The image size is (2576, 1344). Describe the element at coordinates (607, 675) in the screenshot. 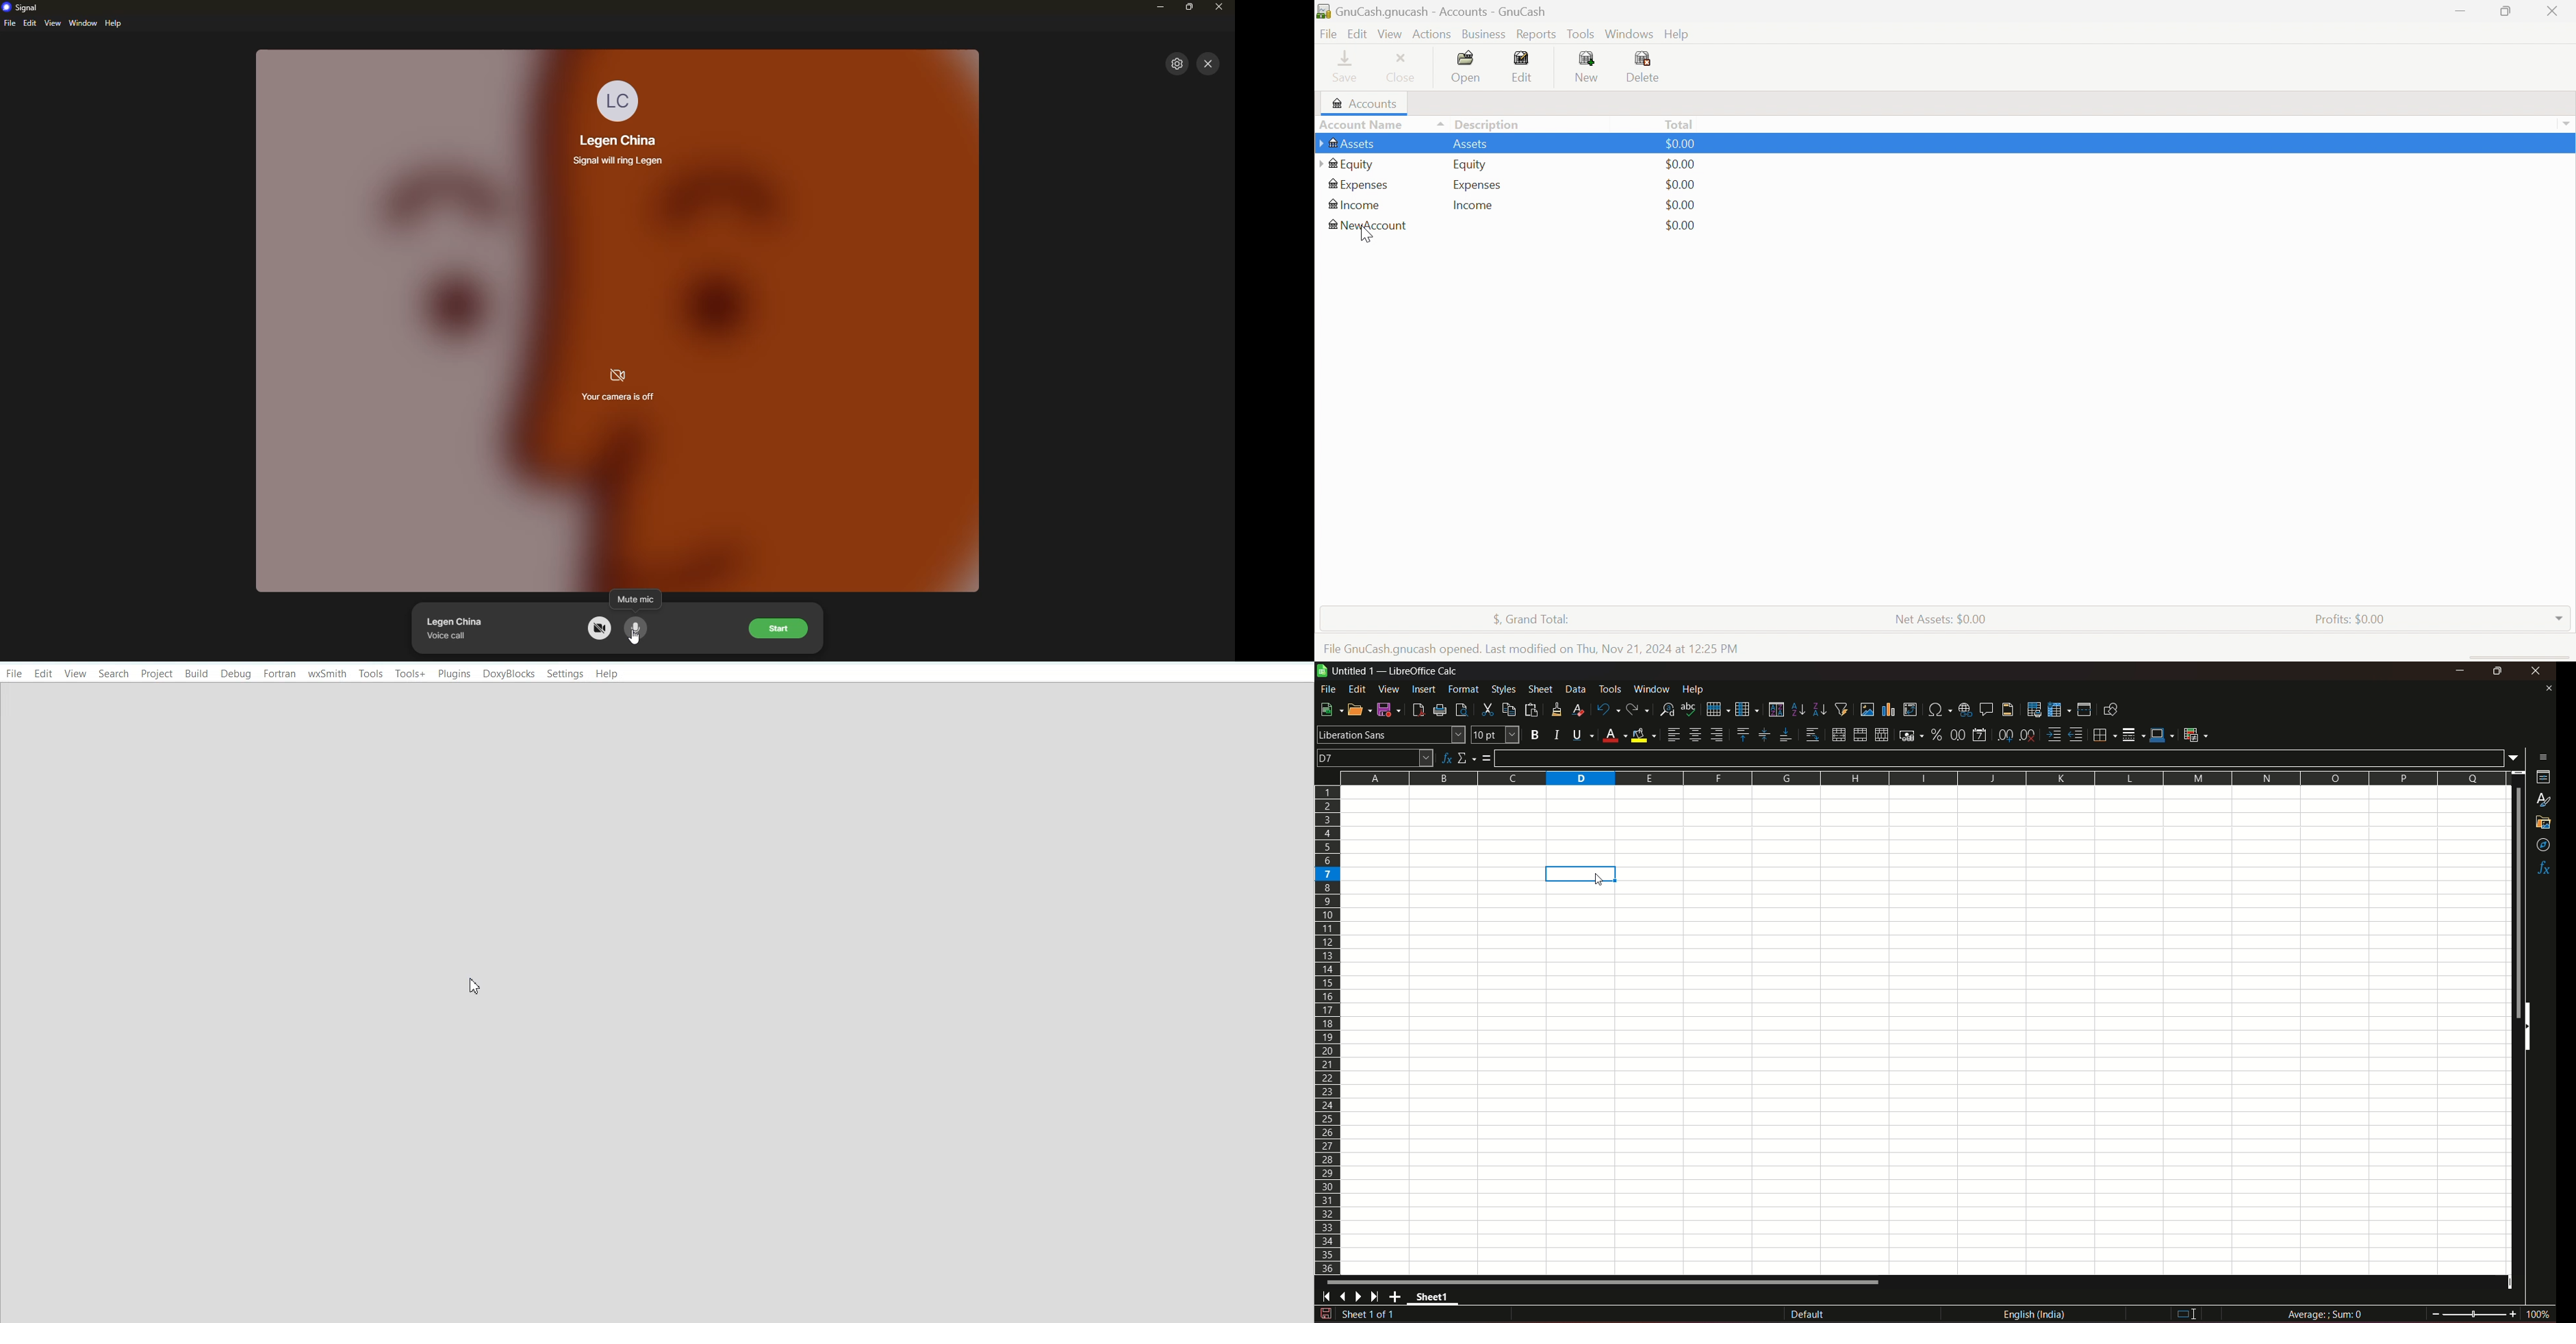

I see `Help` at that location.